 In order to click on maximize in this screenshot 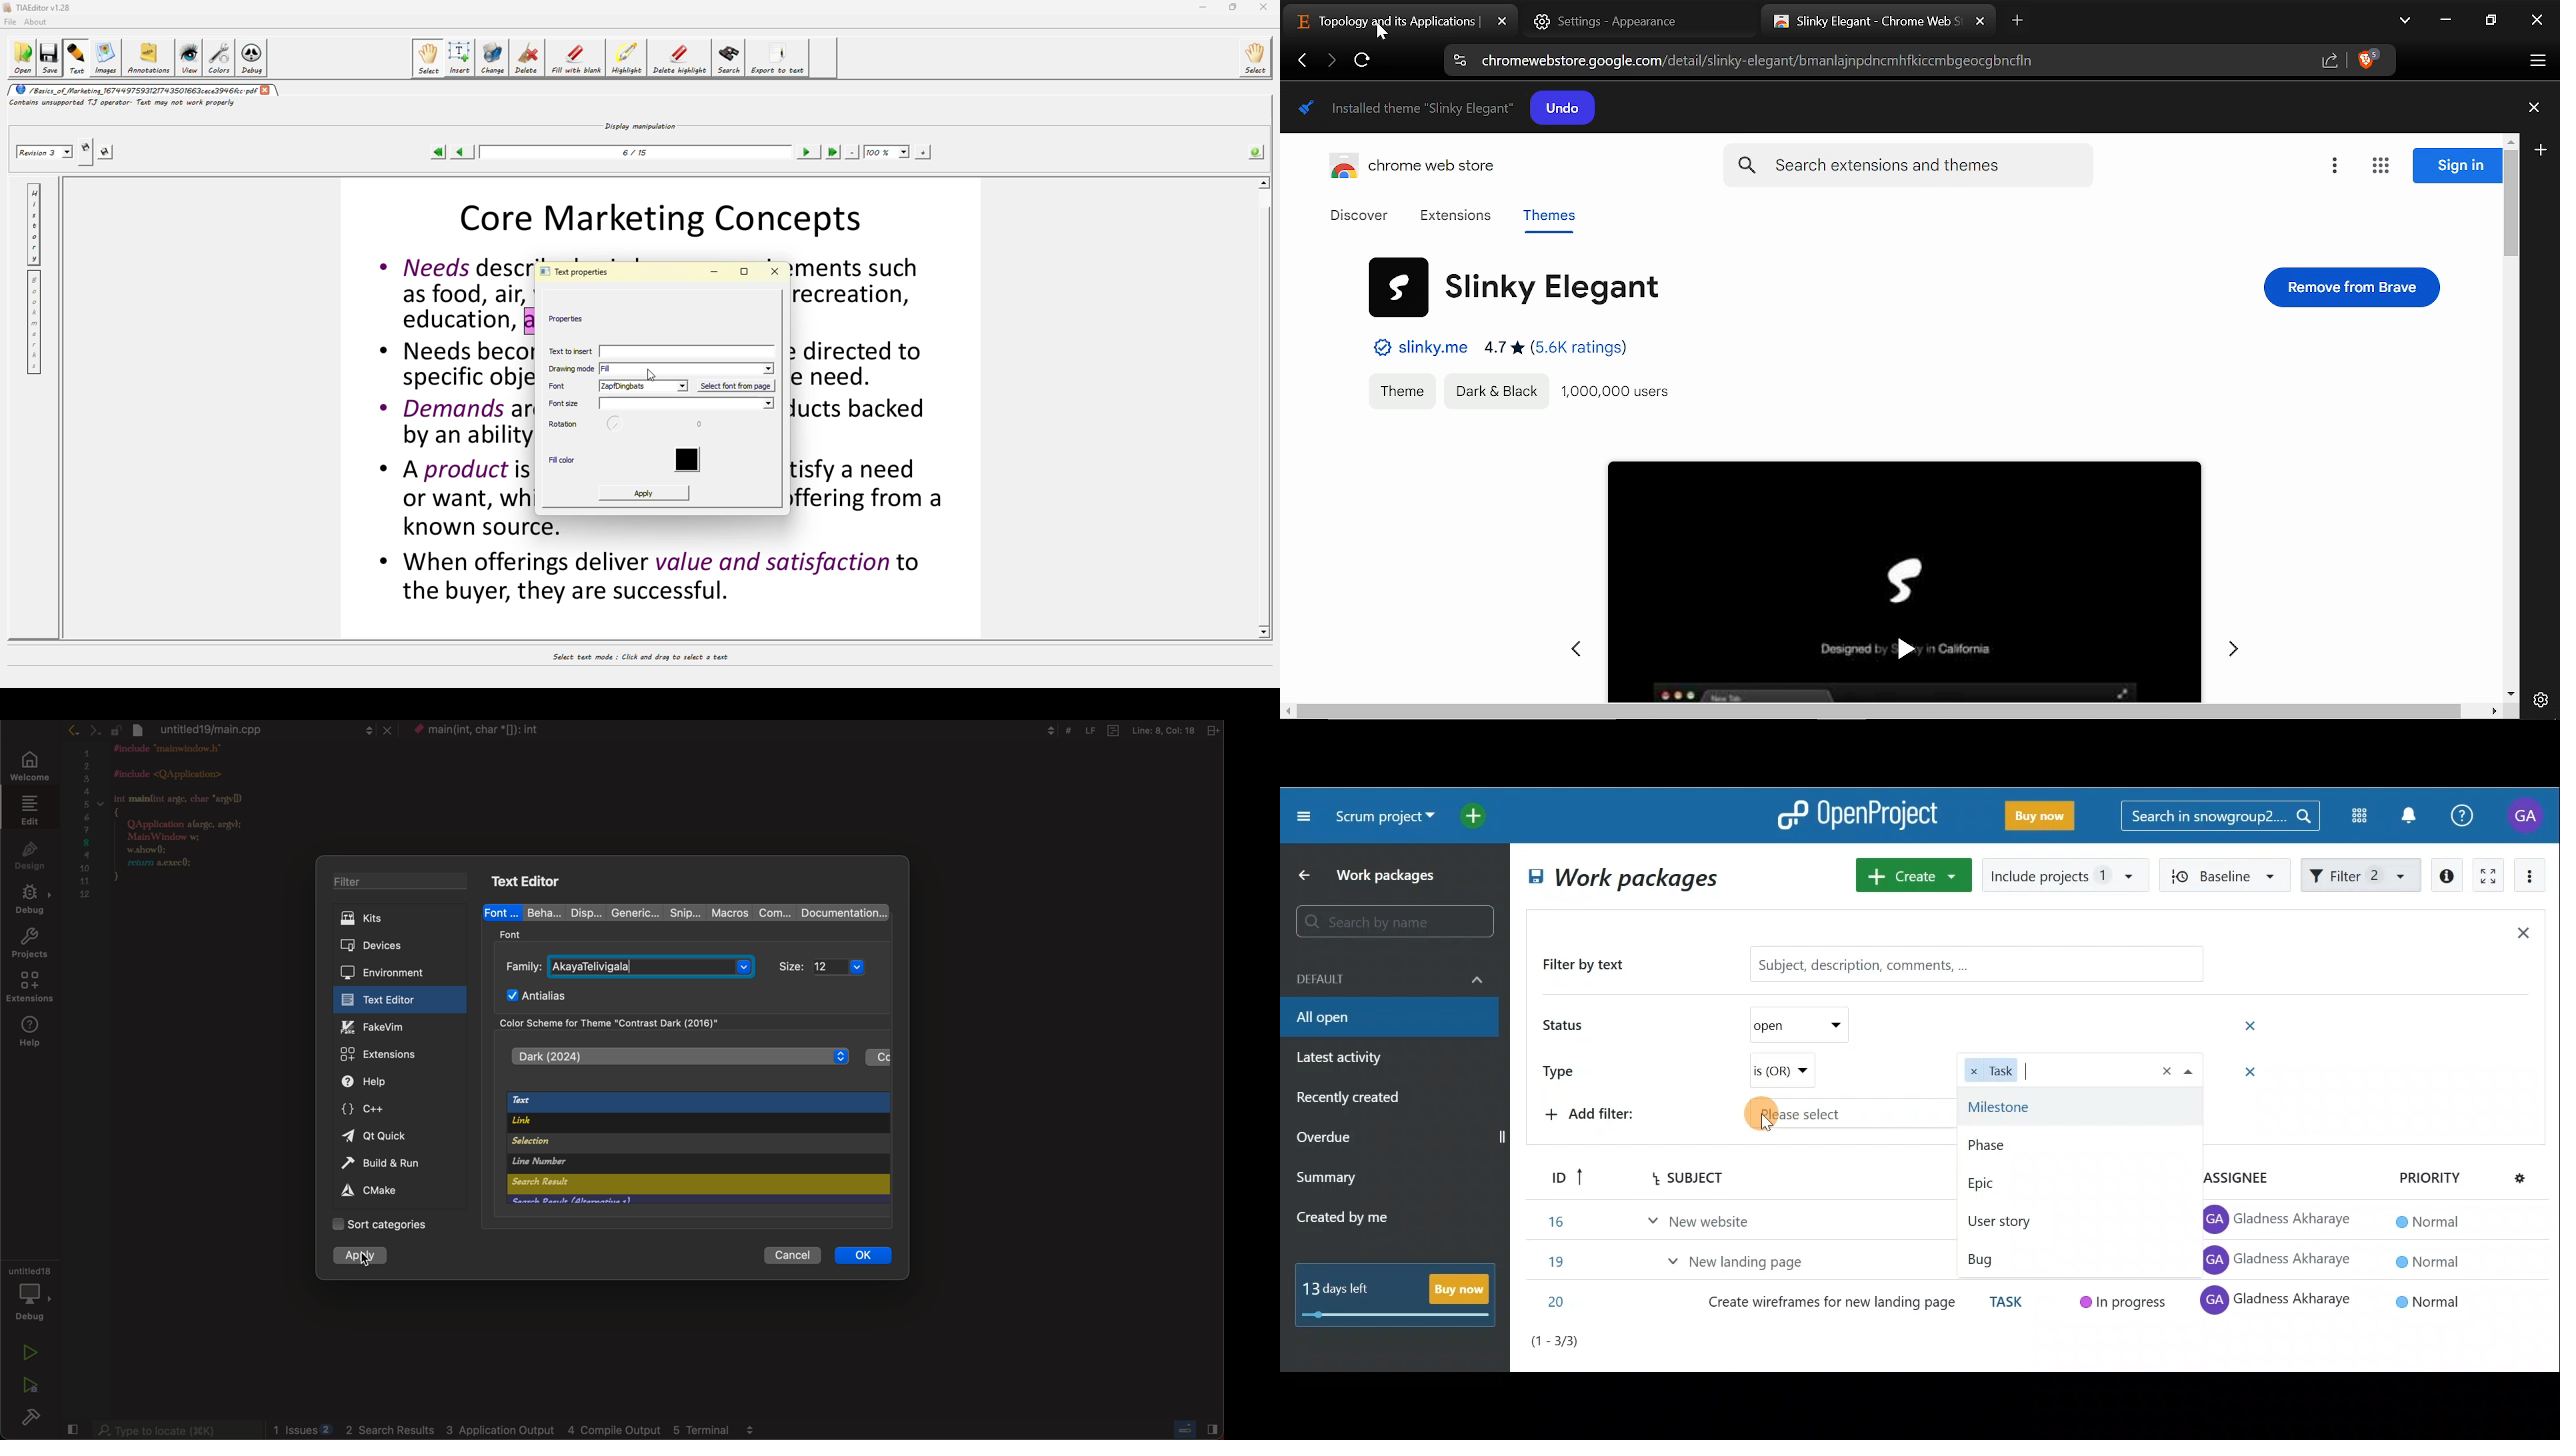, I will do `click(745, 271)`.